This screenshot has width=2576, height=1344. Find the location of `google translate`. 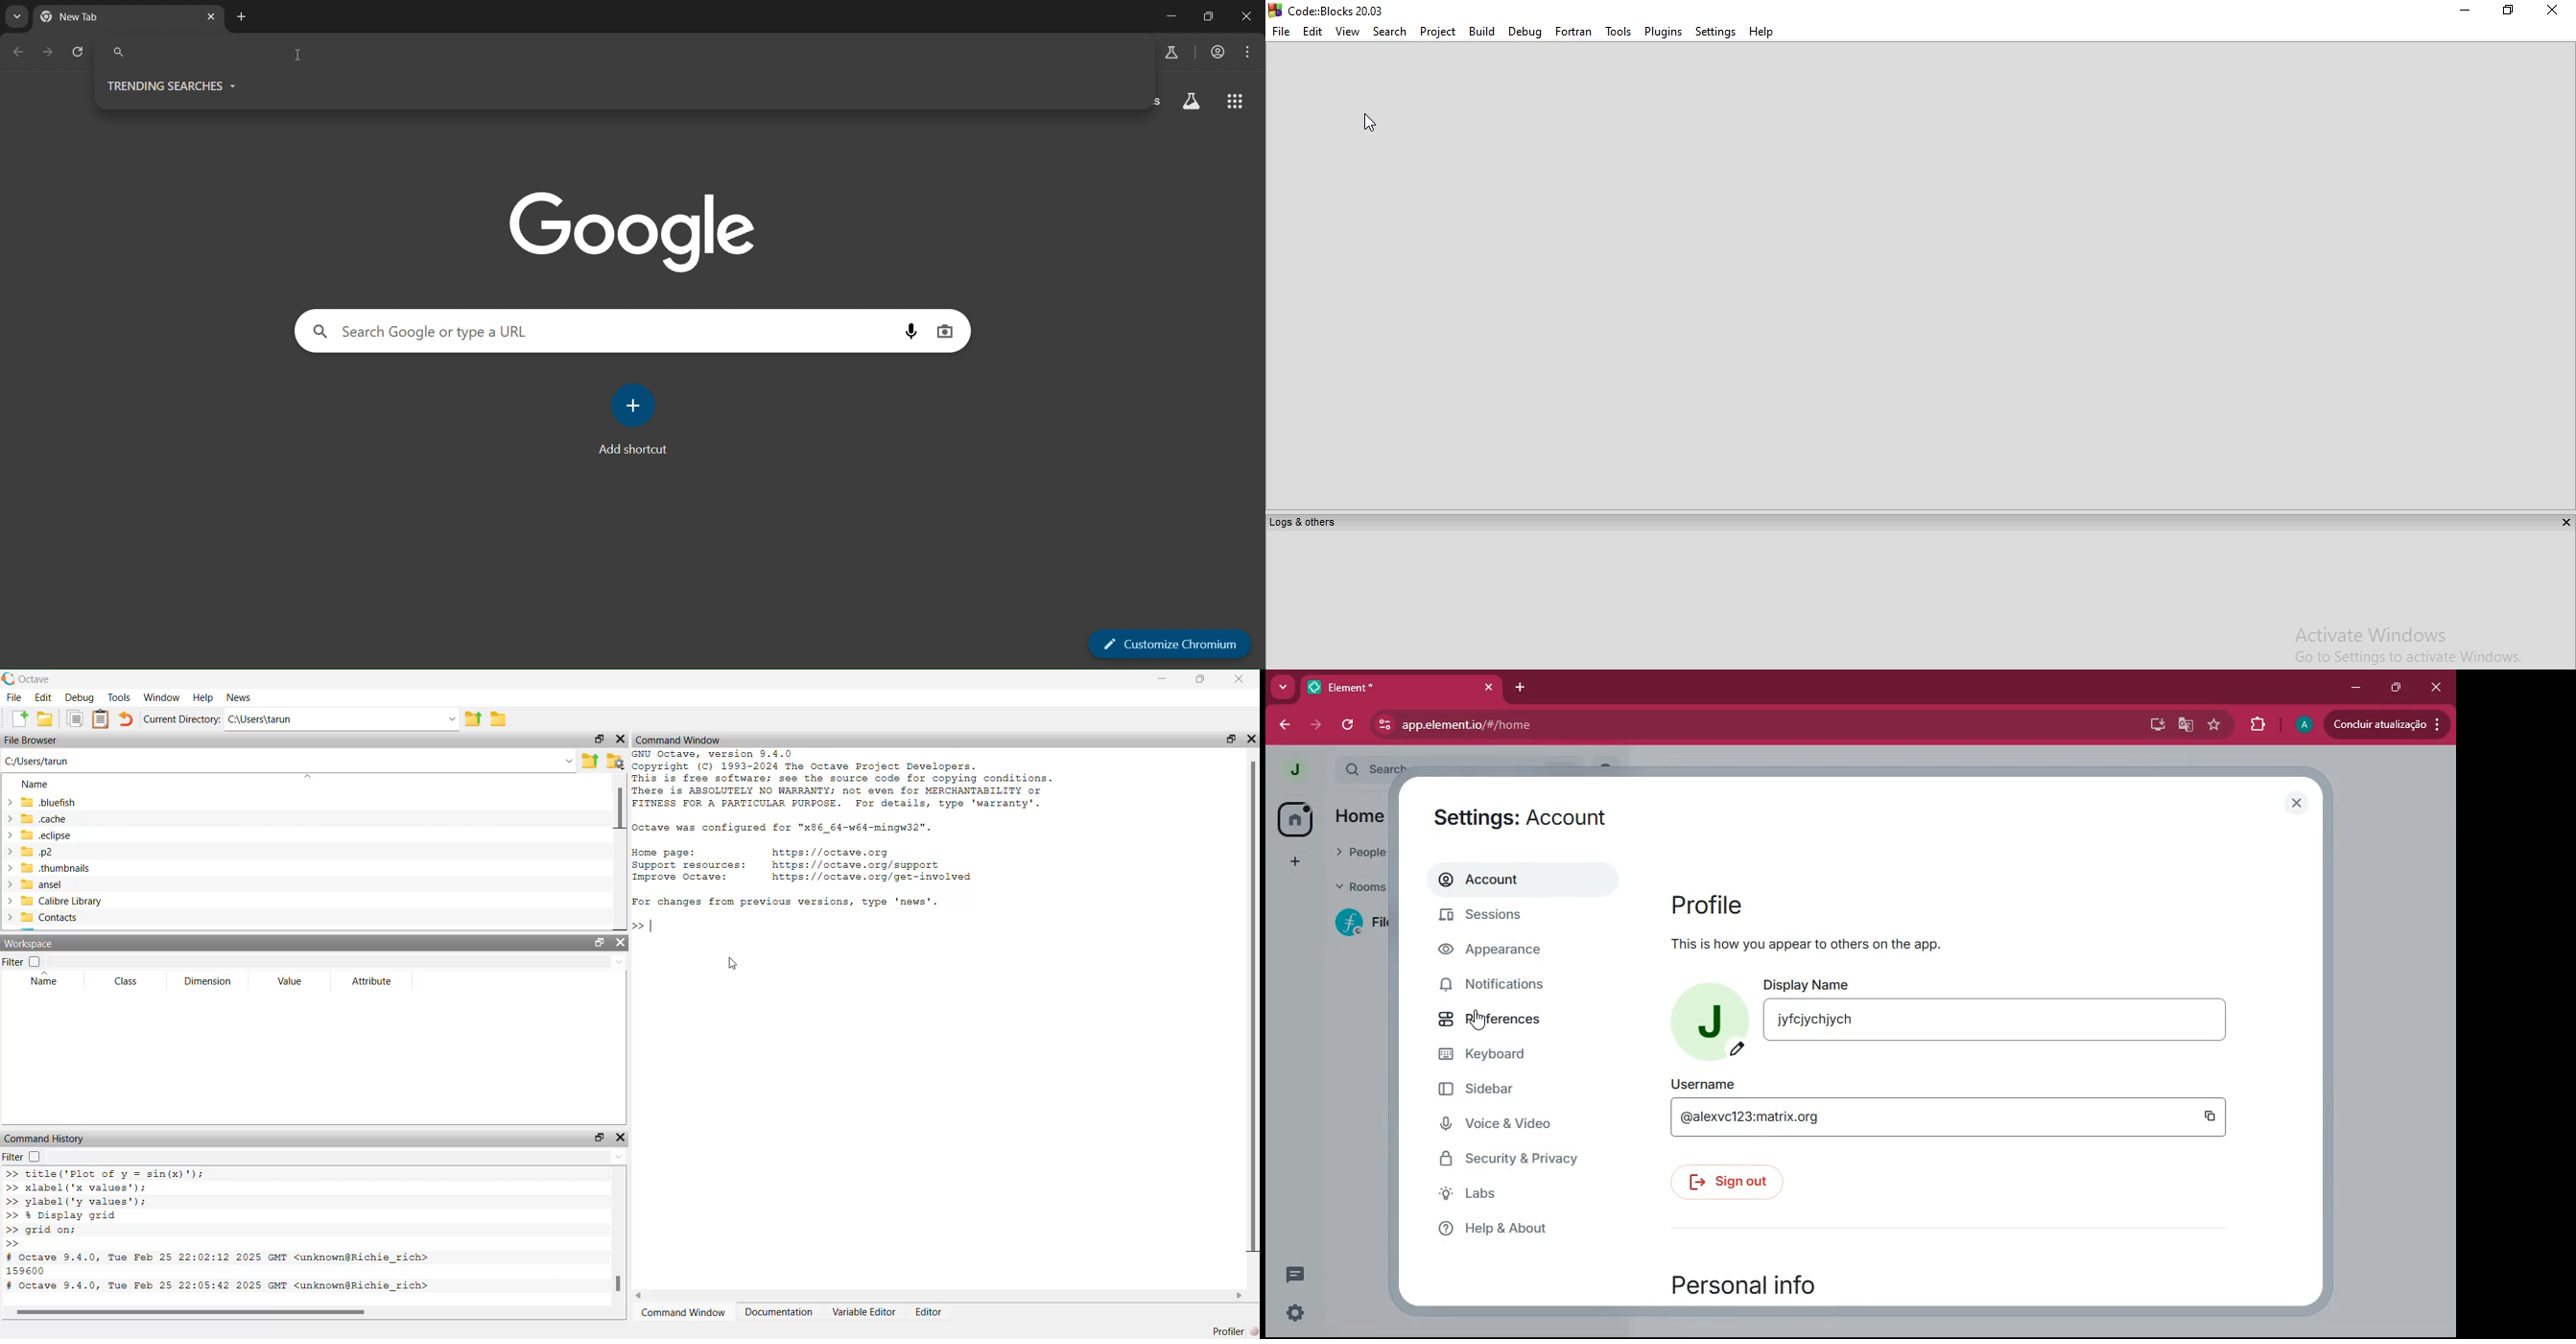

google translate is located at coordinates (2186, 724).